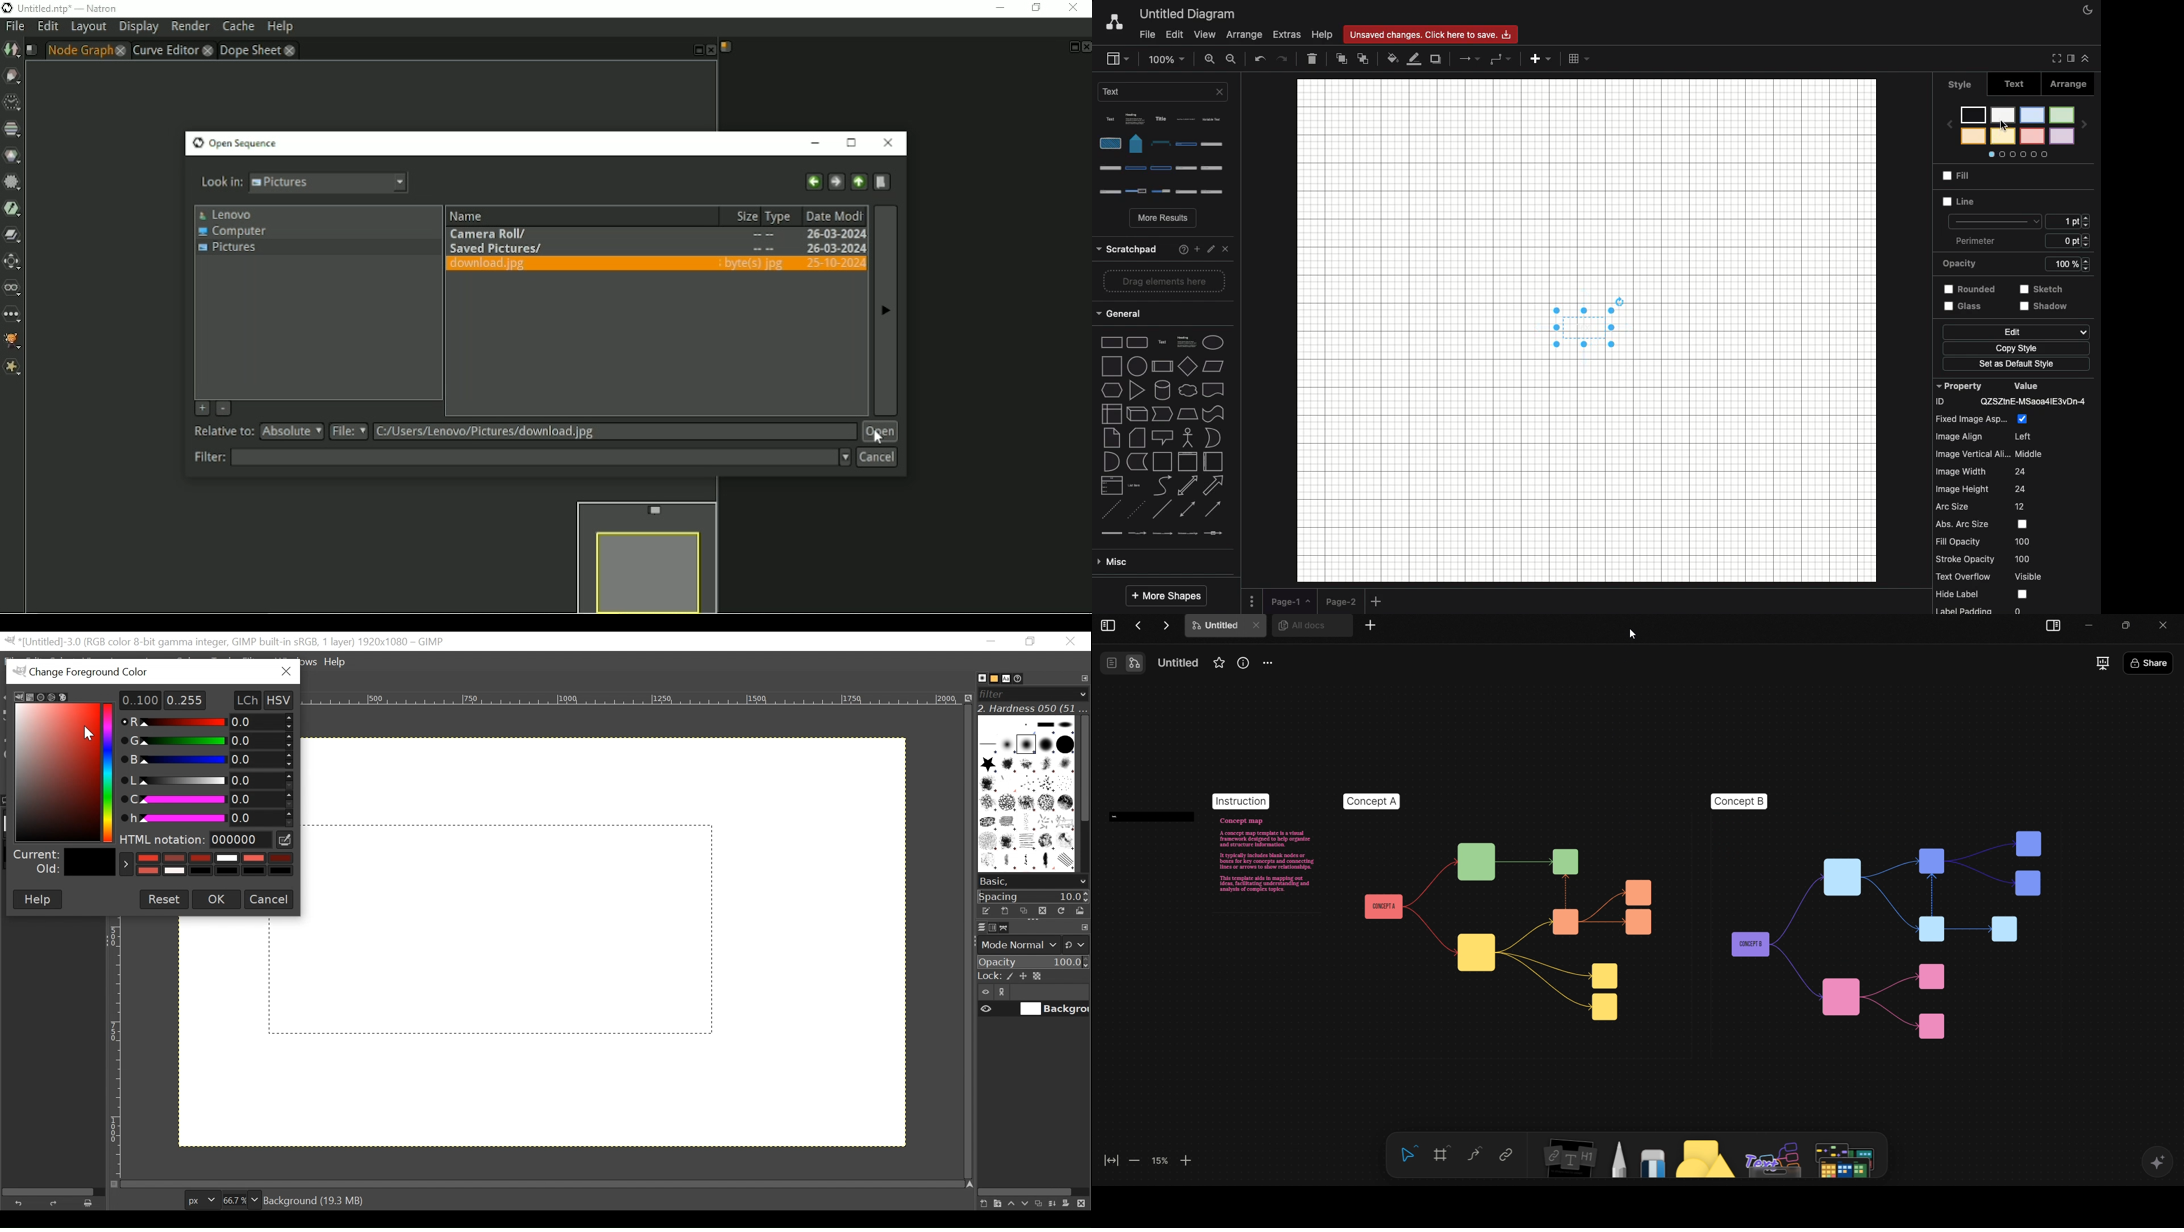  What do you see at coordinates (2070, 86) in the screenshot?
I see `Arrange` at bounding box center [2070, 86].